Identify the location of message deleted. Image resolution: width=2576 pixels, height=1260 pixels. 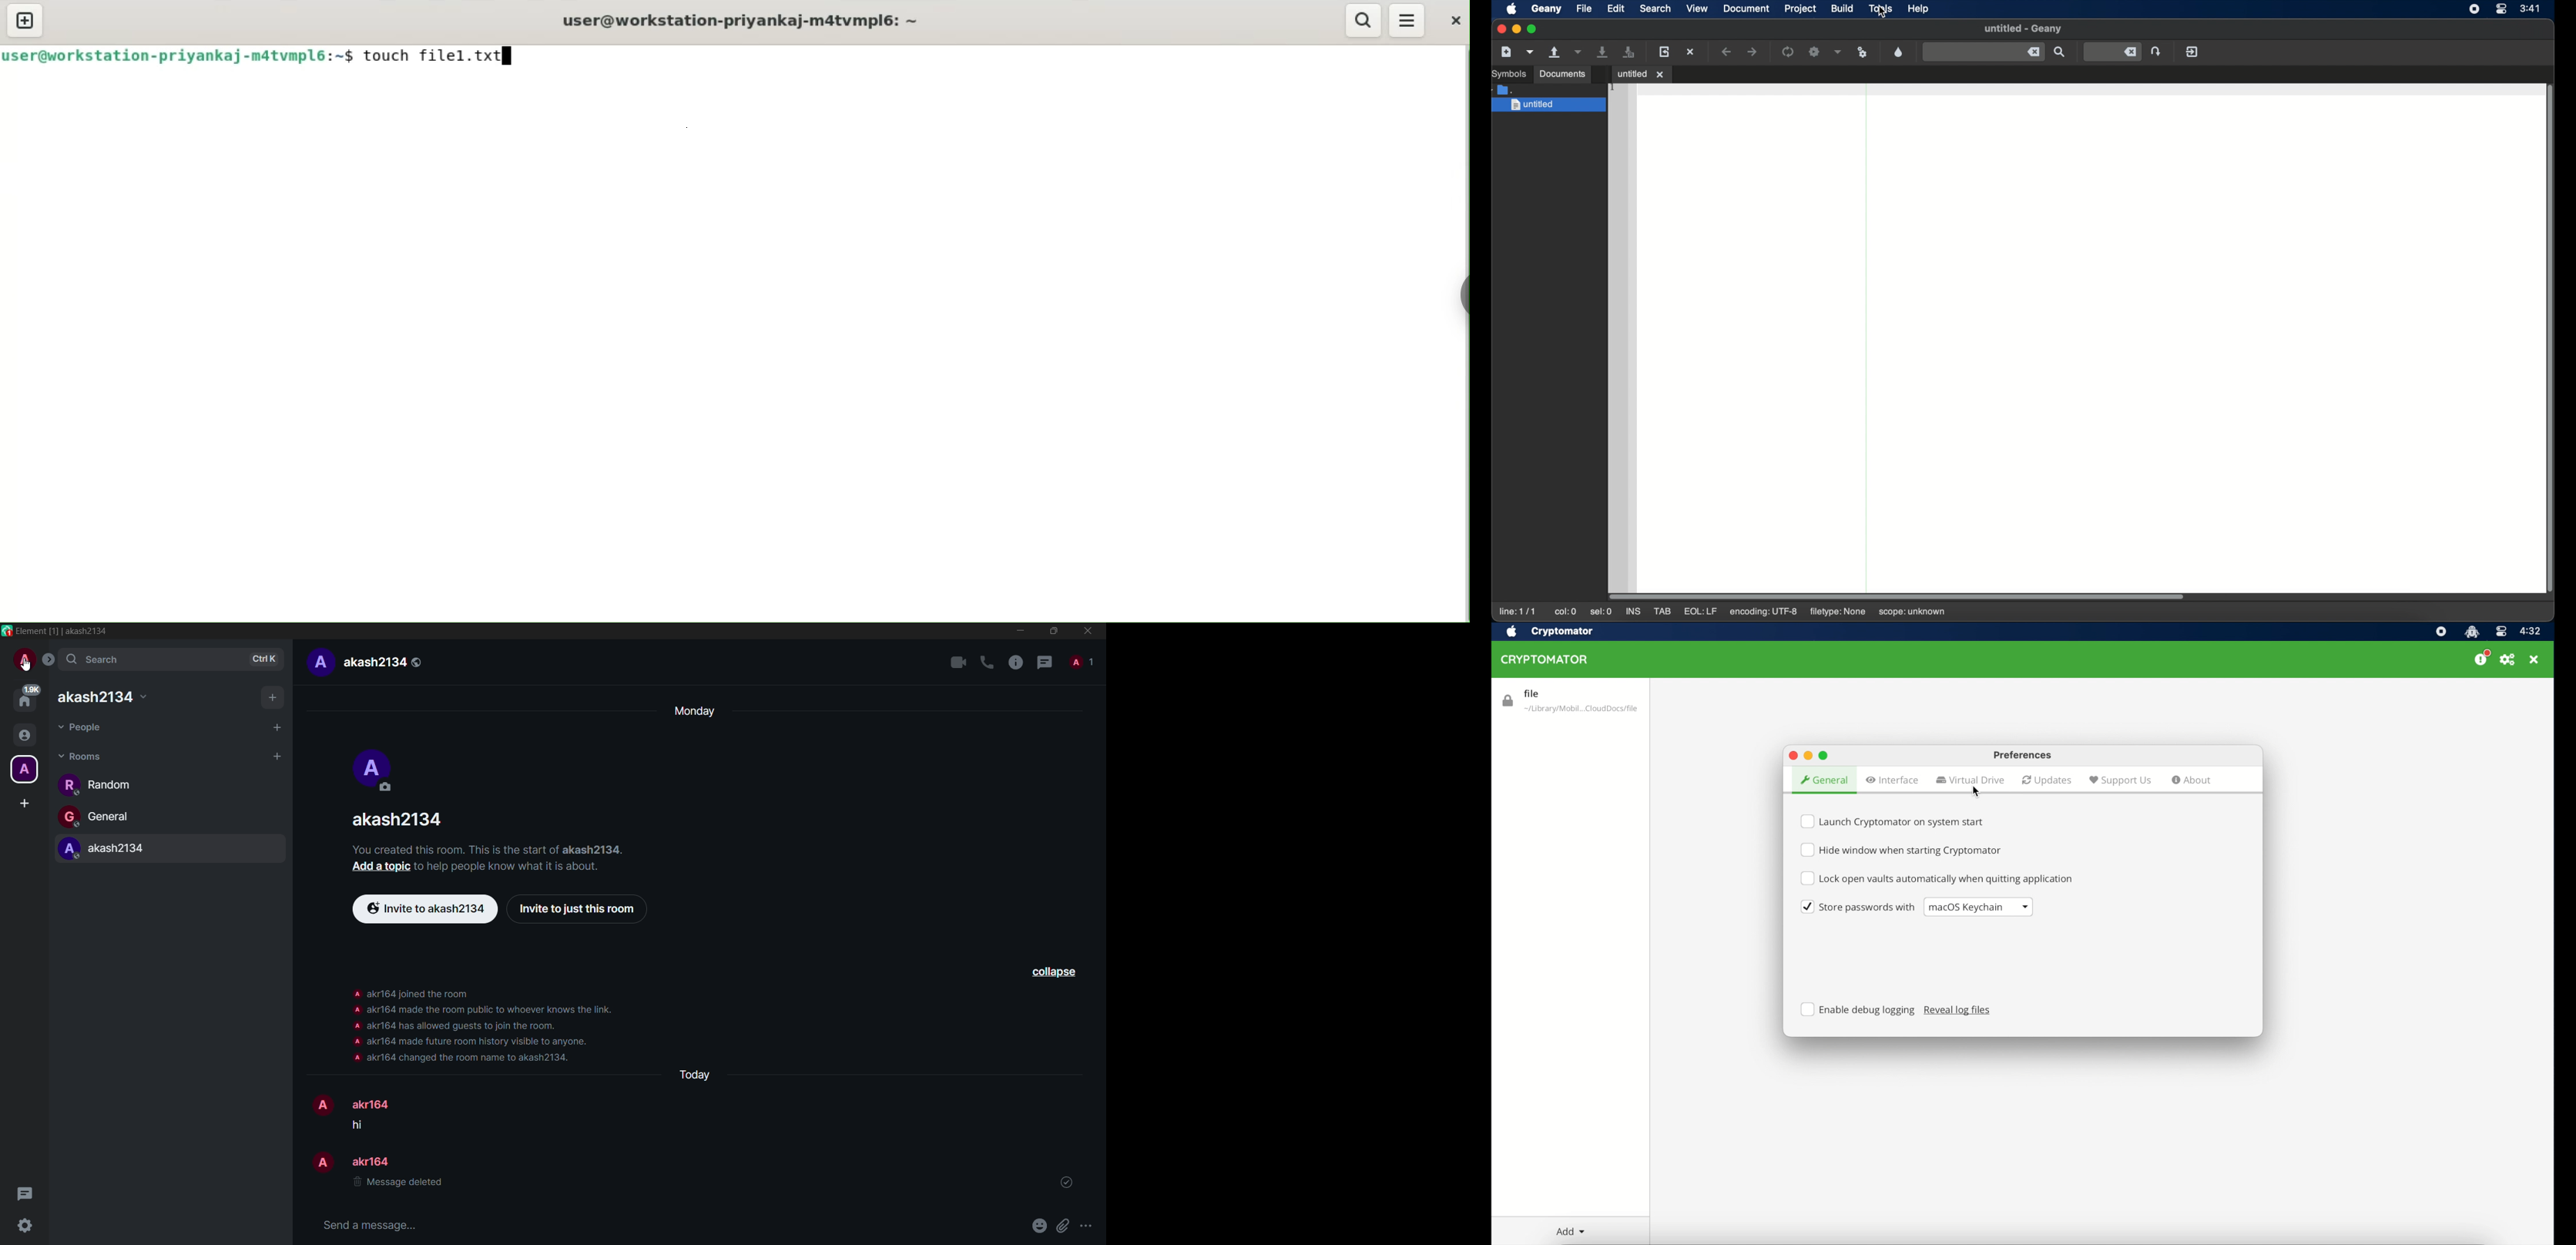
(398, 1184).